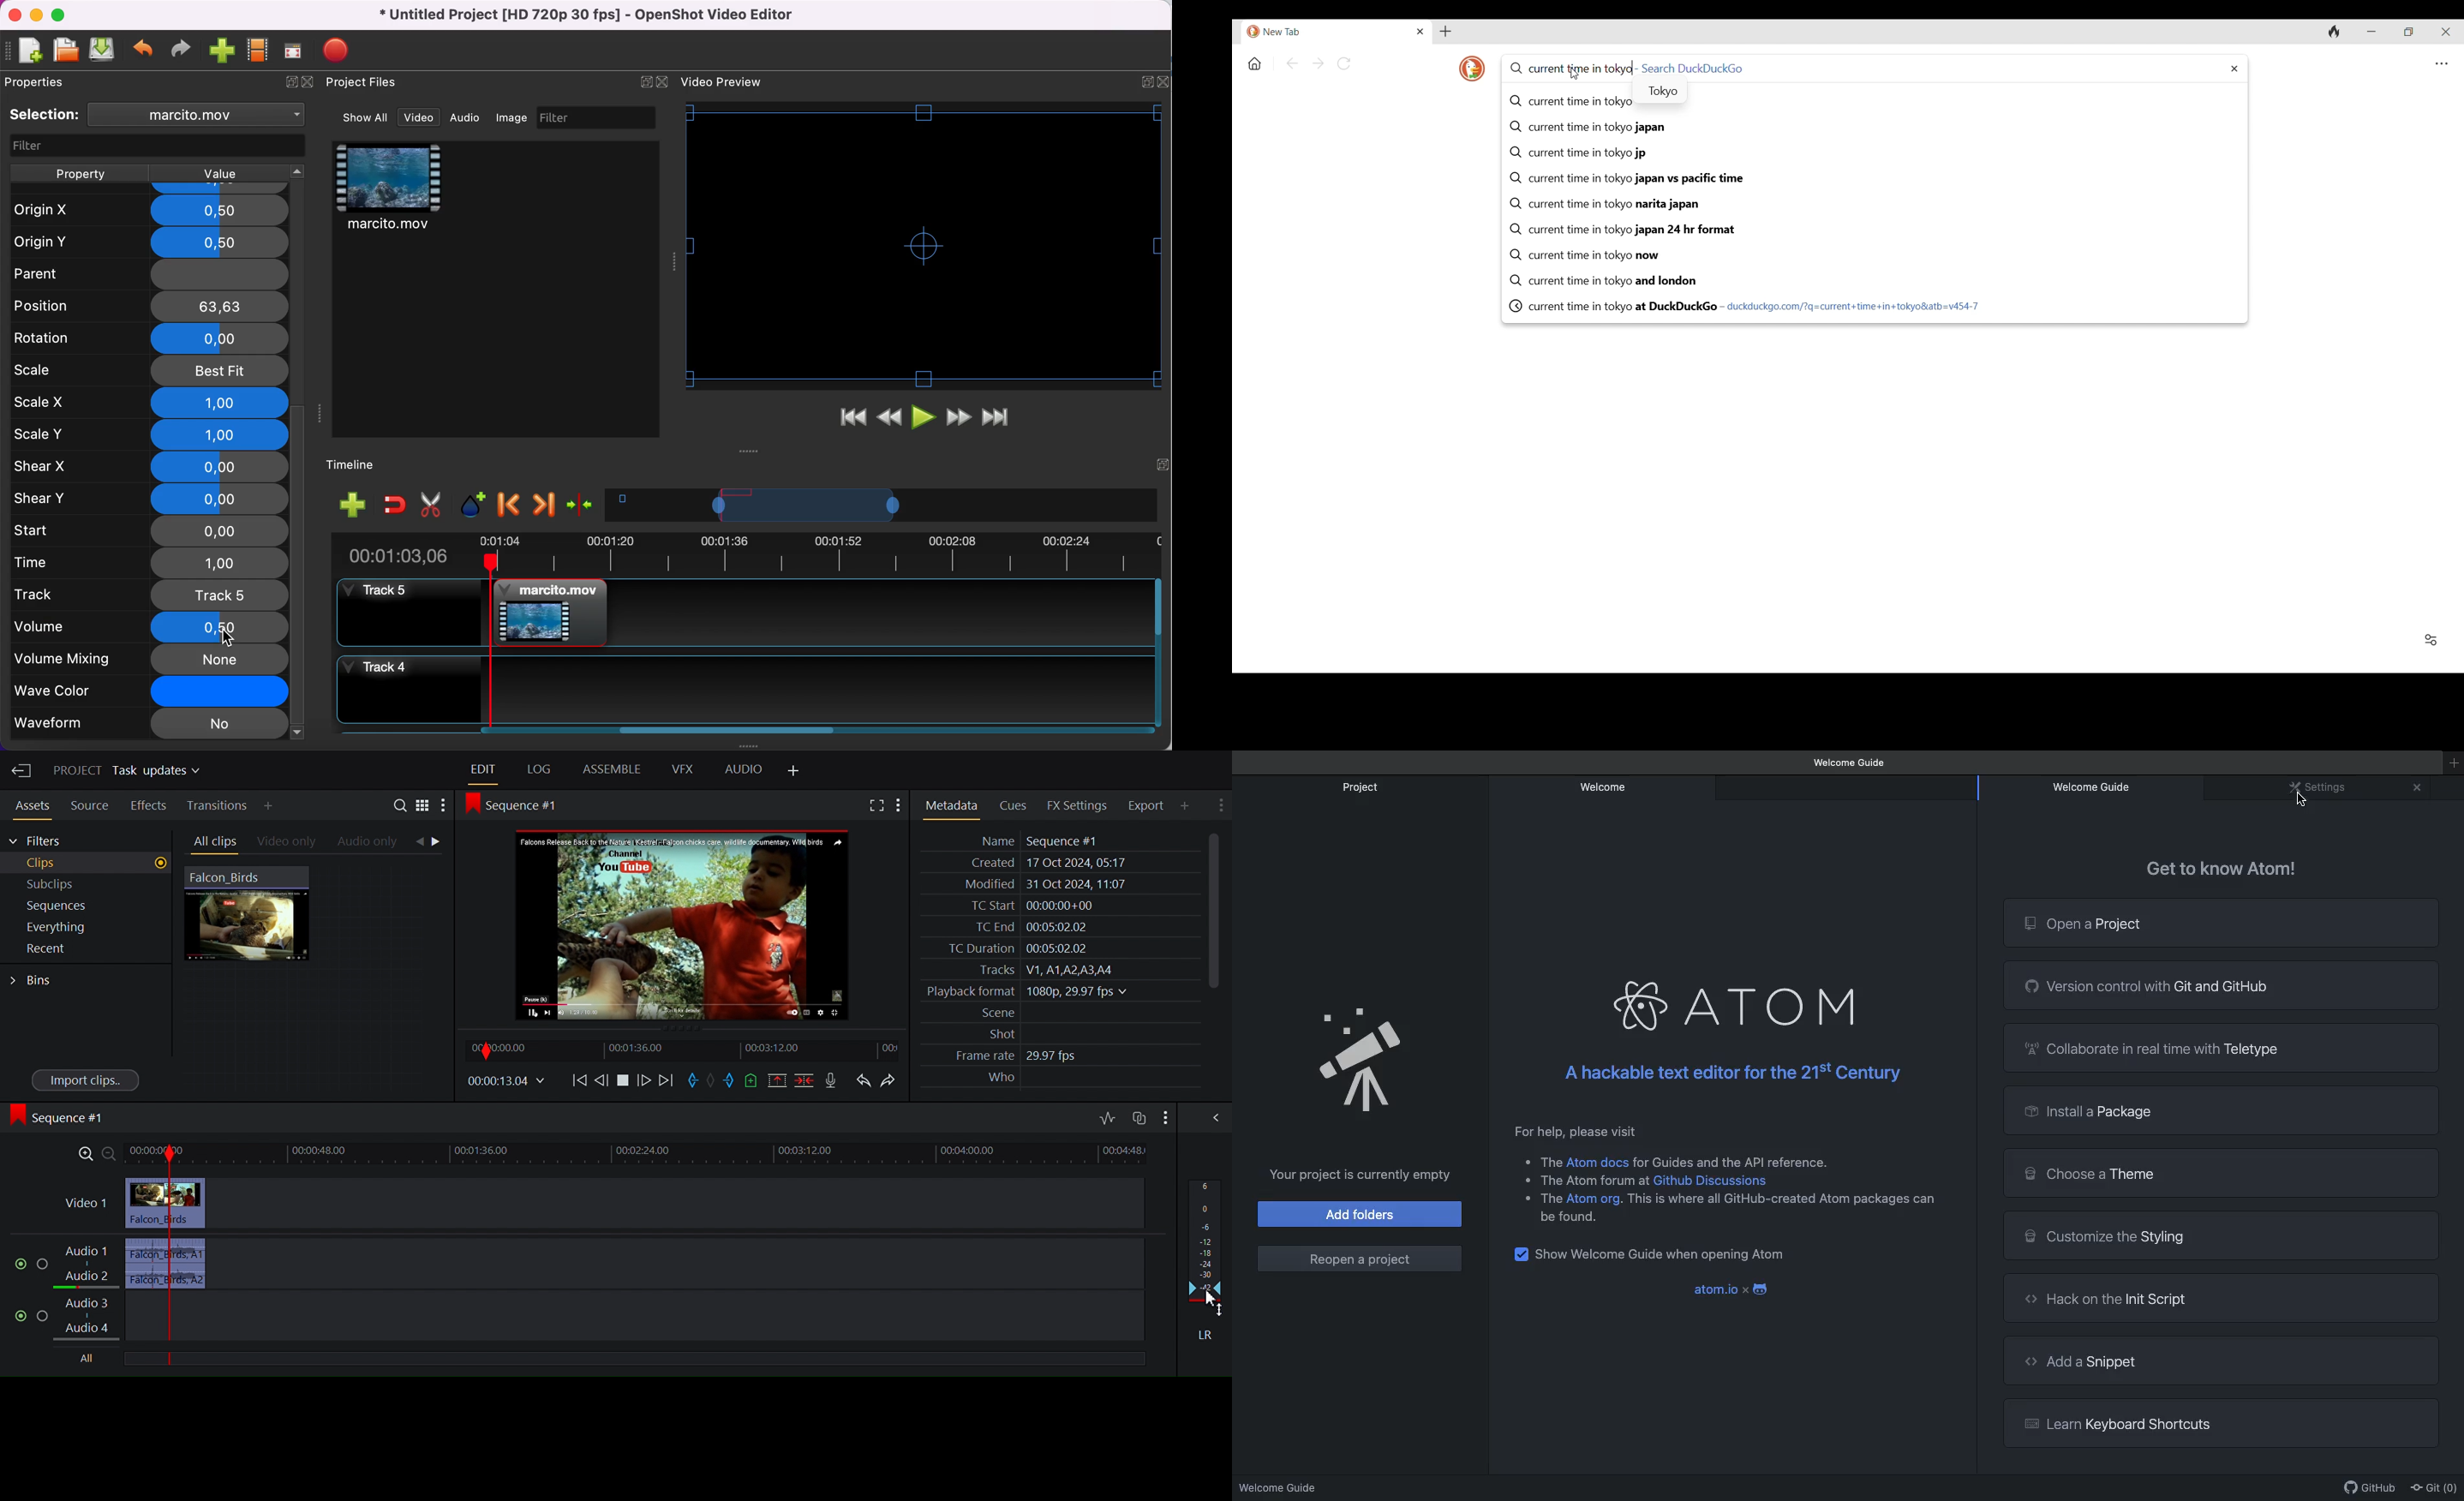  Describe the element at coordinates (1219, 807) in the screenshot. I see `Show settings menu` at that location.